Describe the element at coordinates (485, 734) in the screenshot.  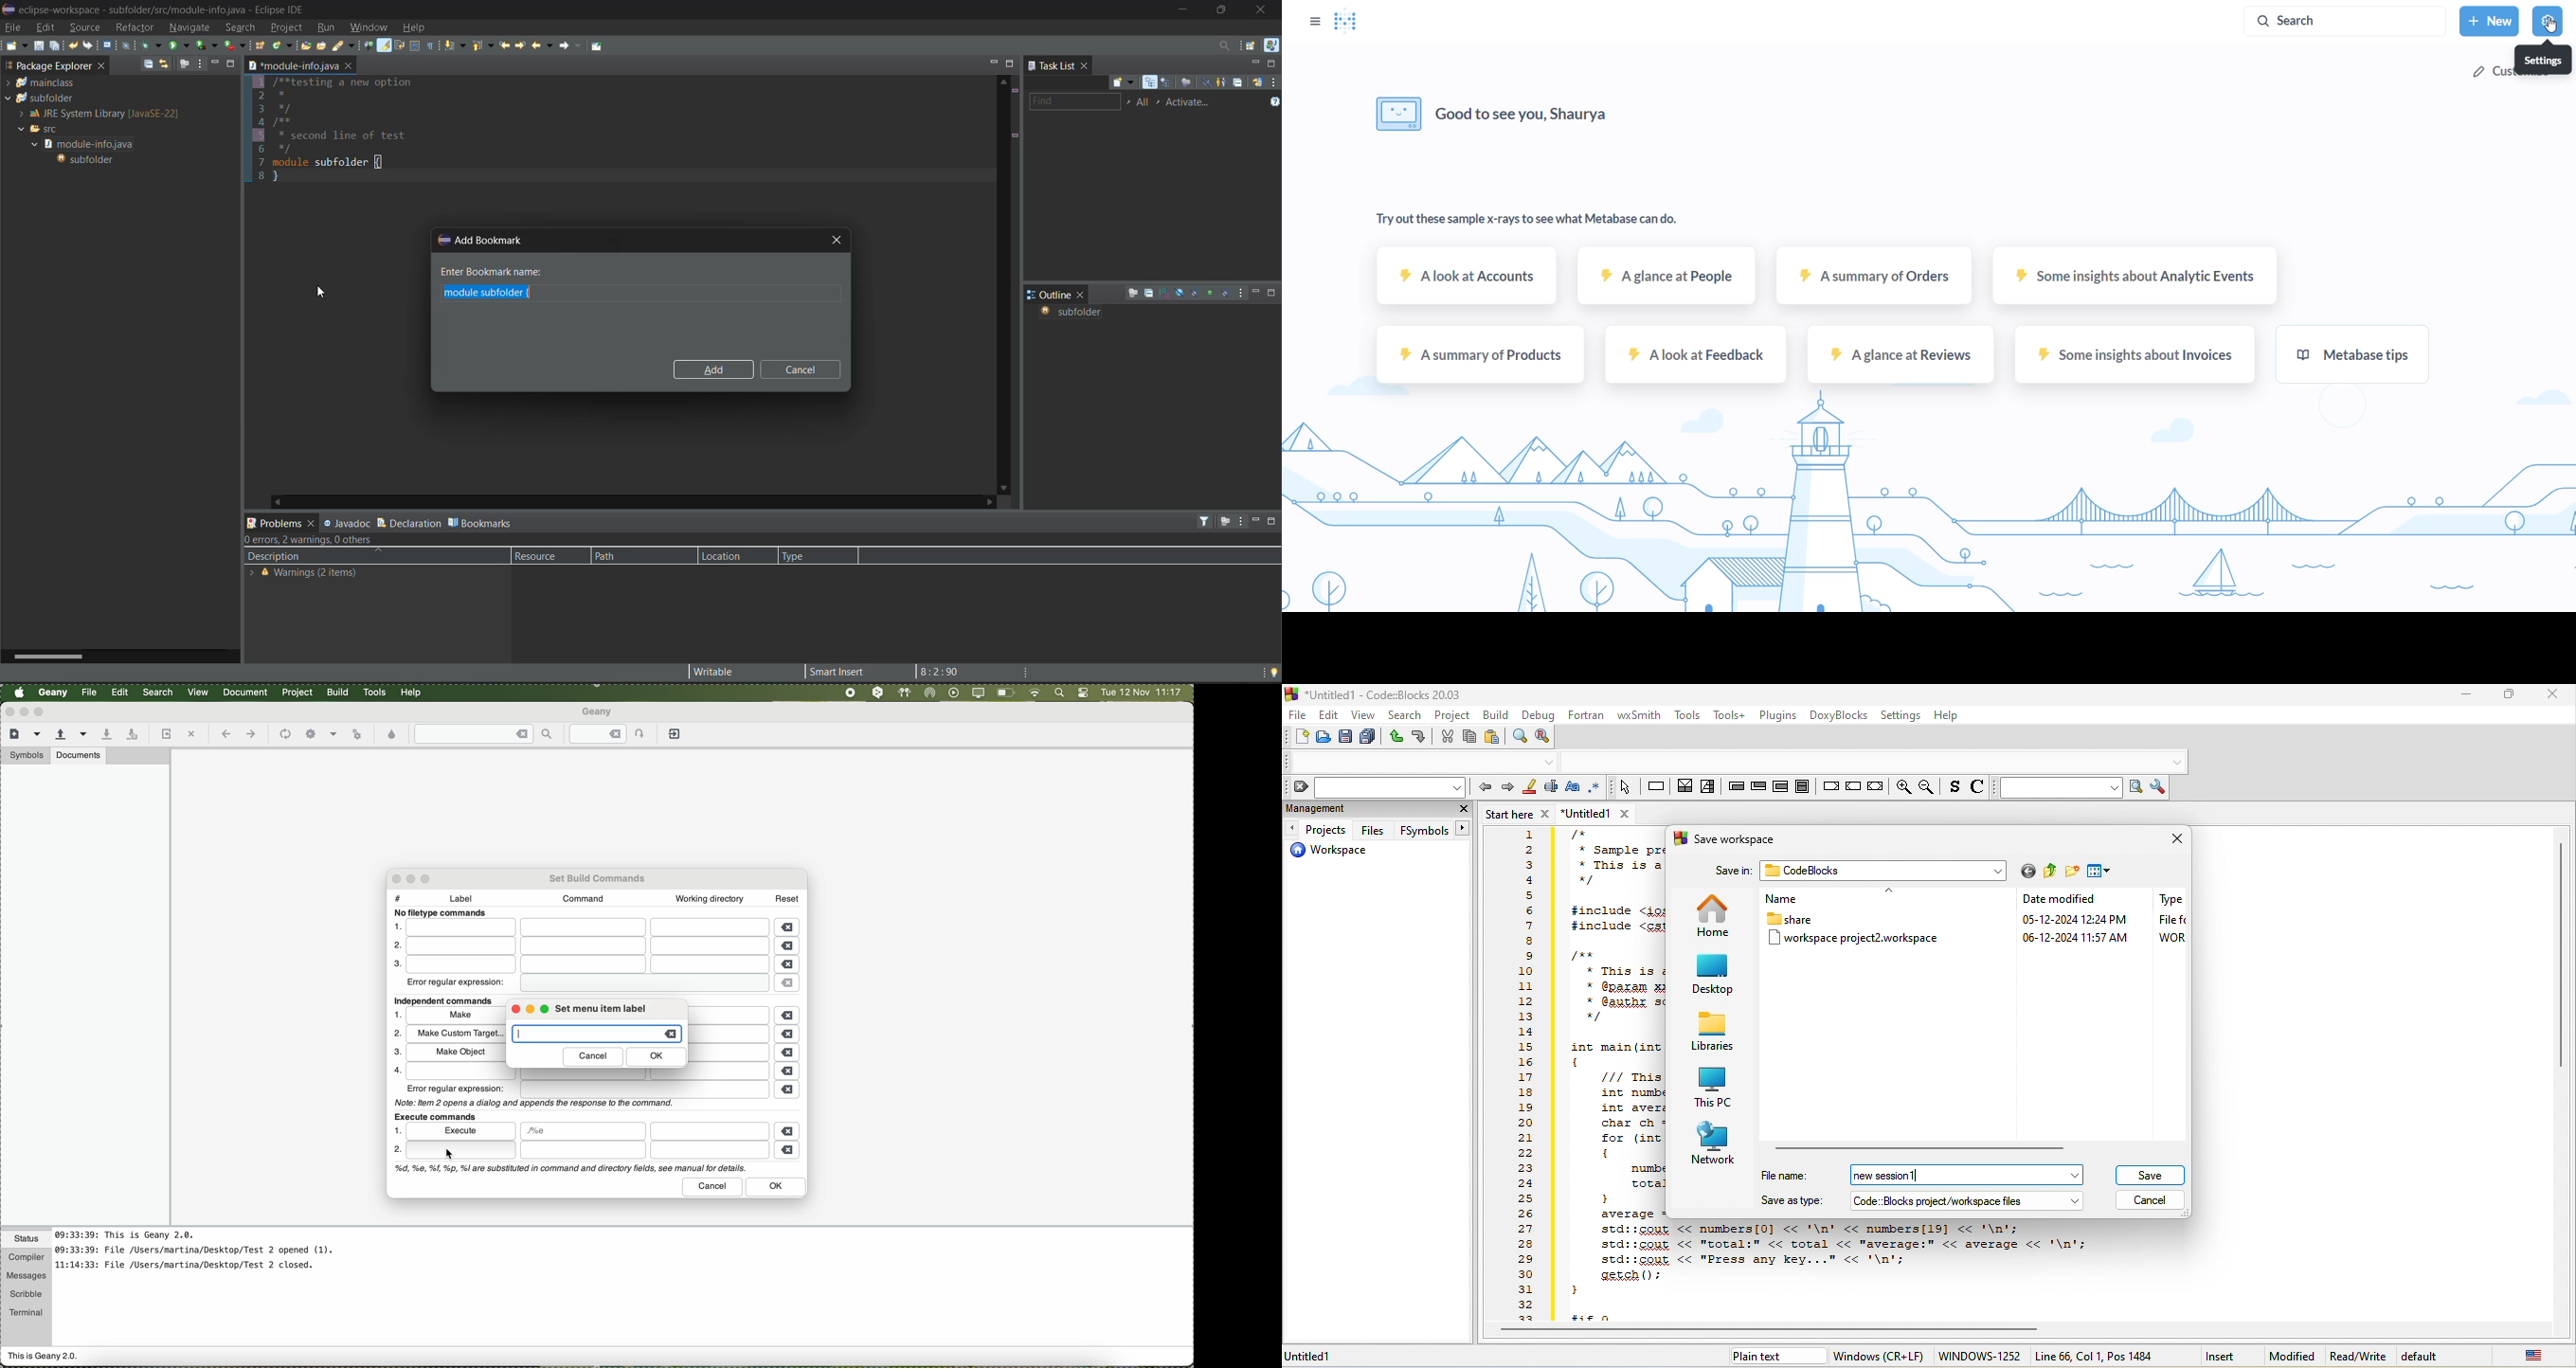
I see `find the entered text in the current file` at that location.